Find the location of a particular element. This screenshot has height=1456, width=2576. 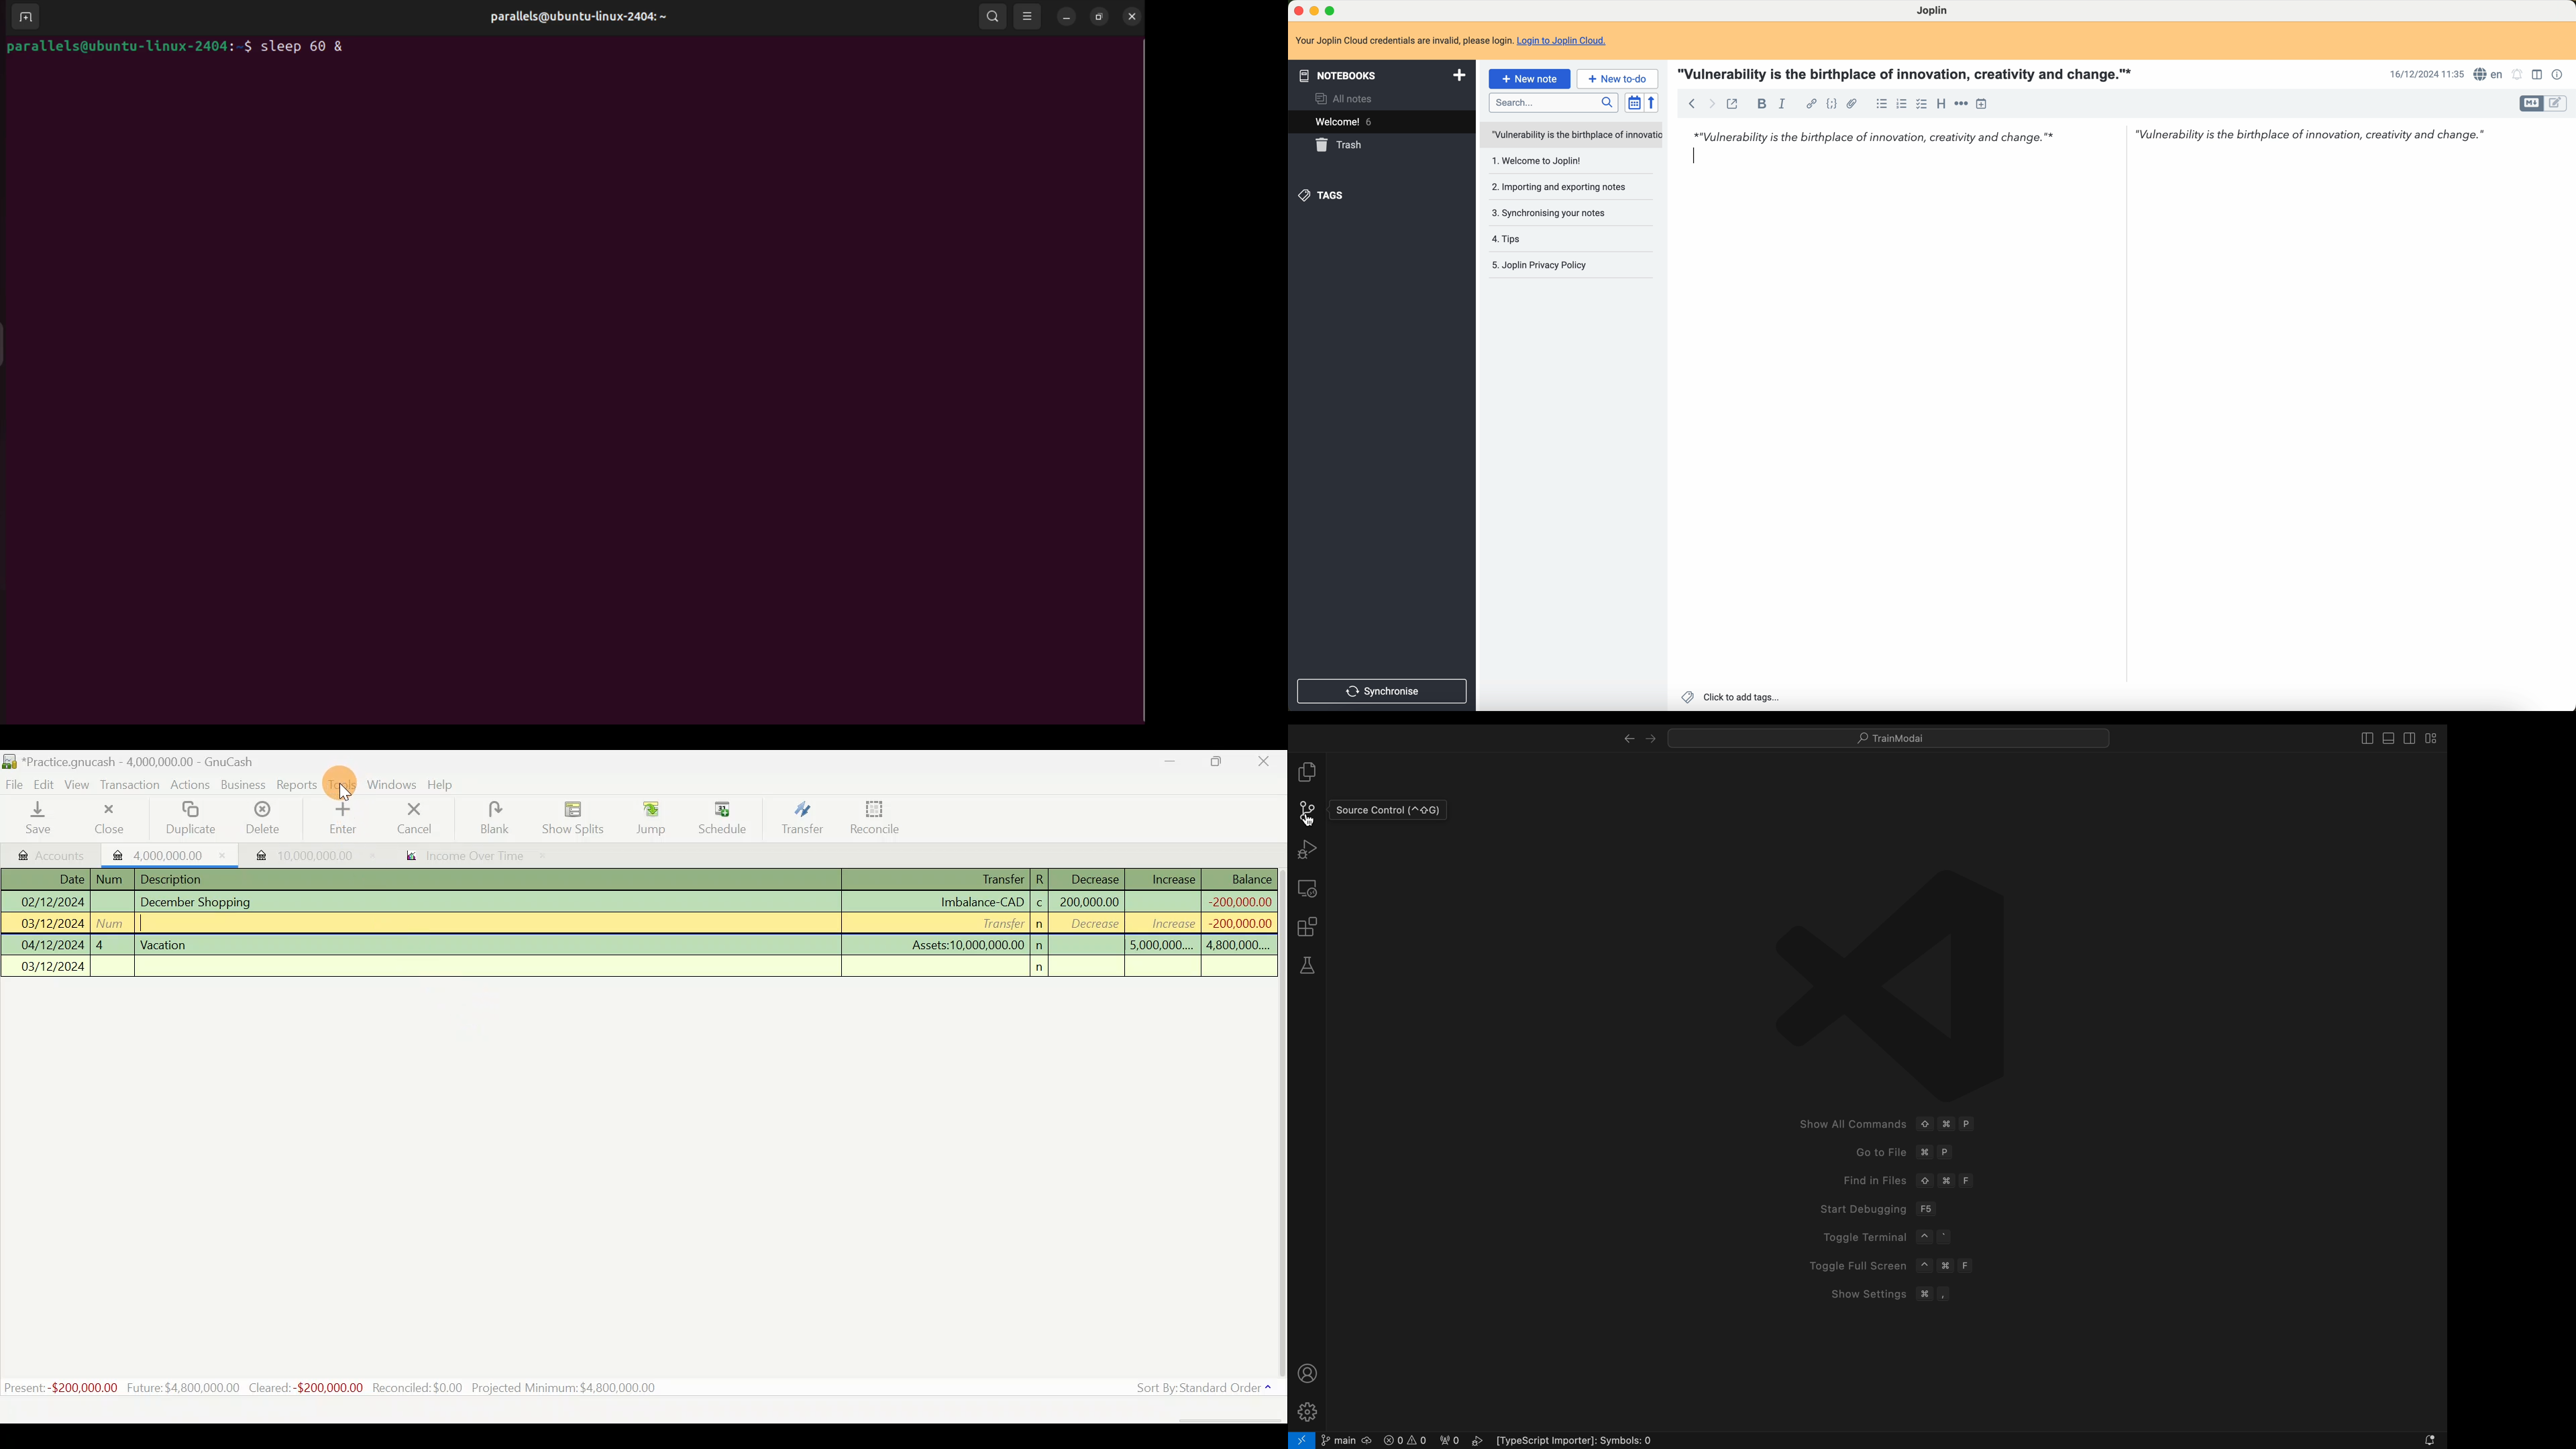

Login to Joplin Cloud. is located at coordinates (1567, 41).